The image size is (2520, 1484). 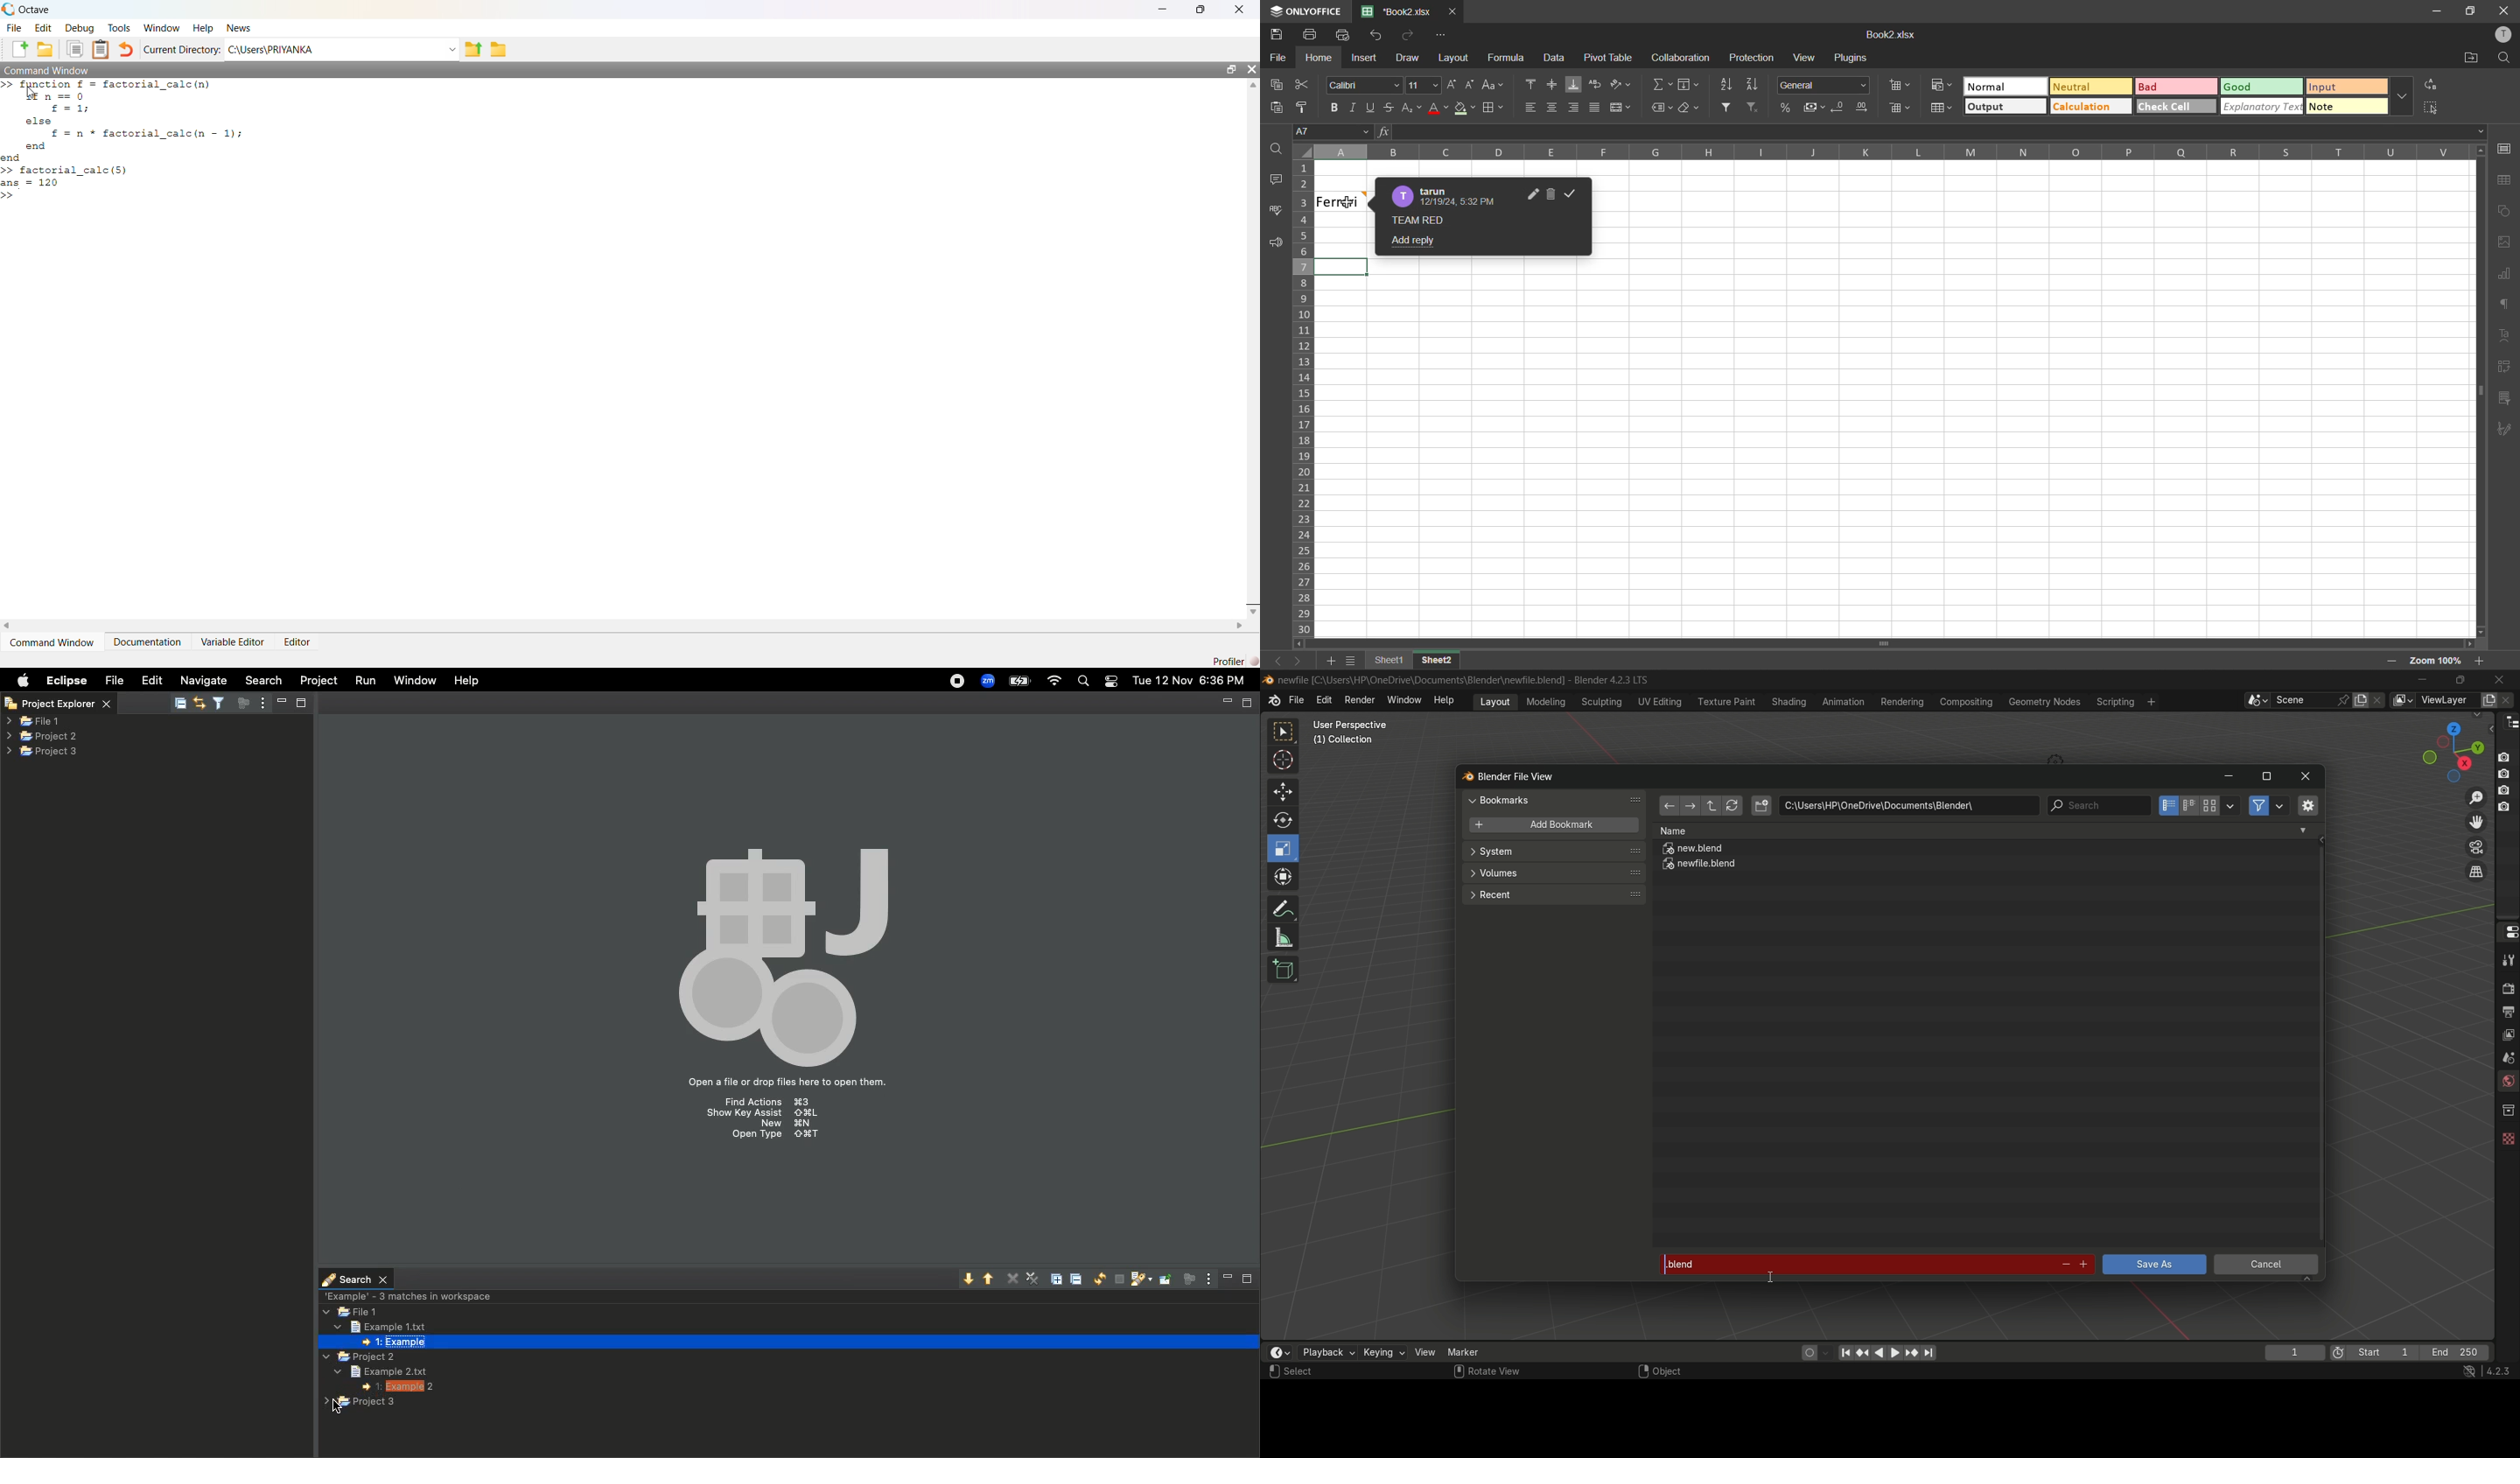 I want to click on world, so click(x=2507, y=1083).